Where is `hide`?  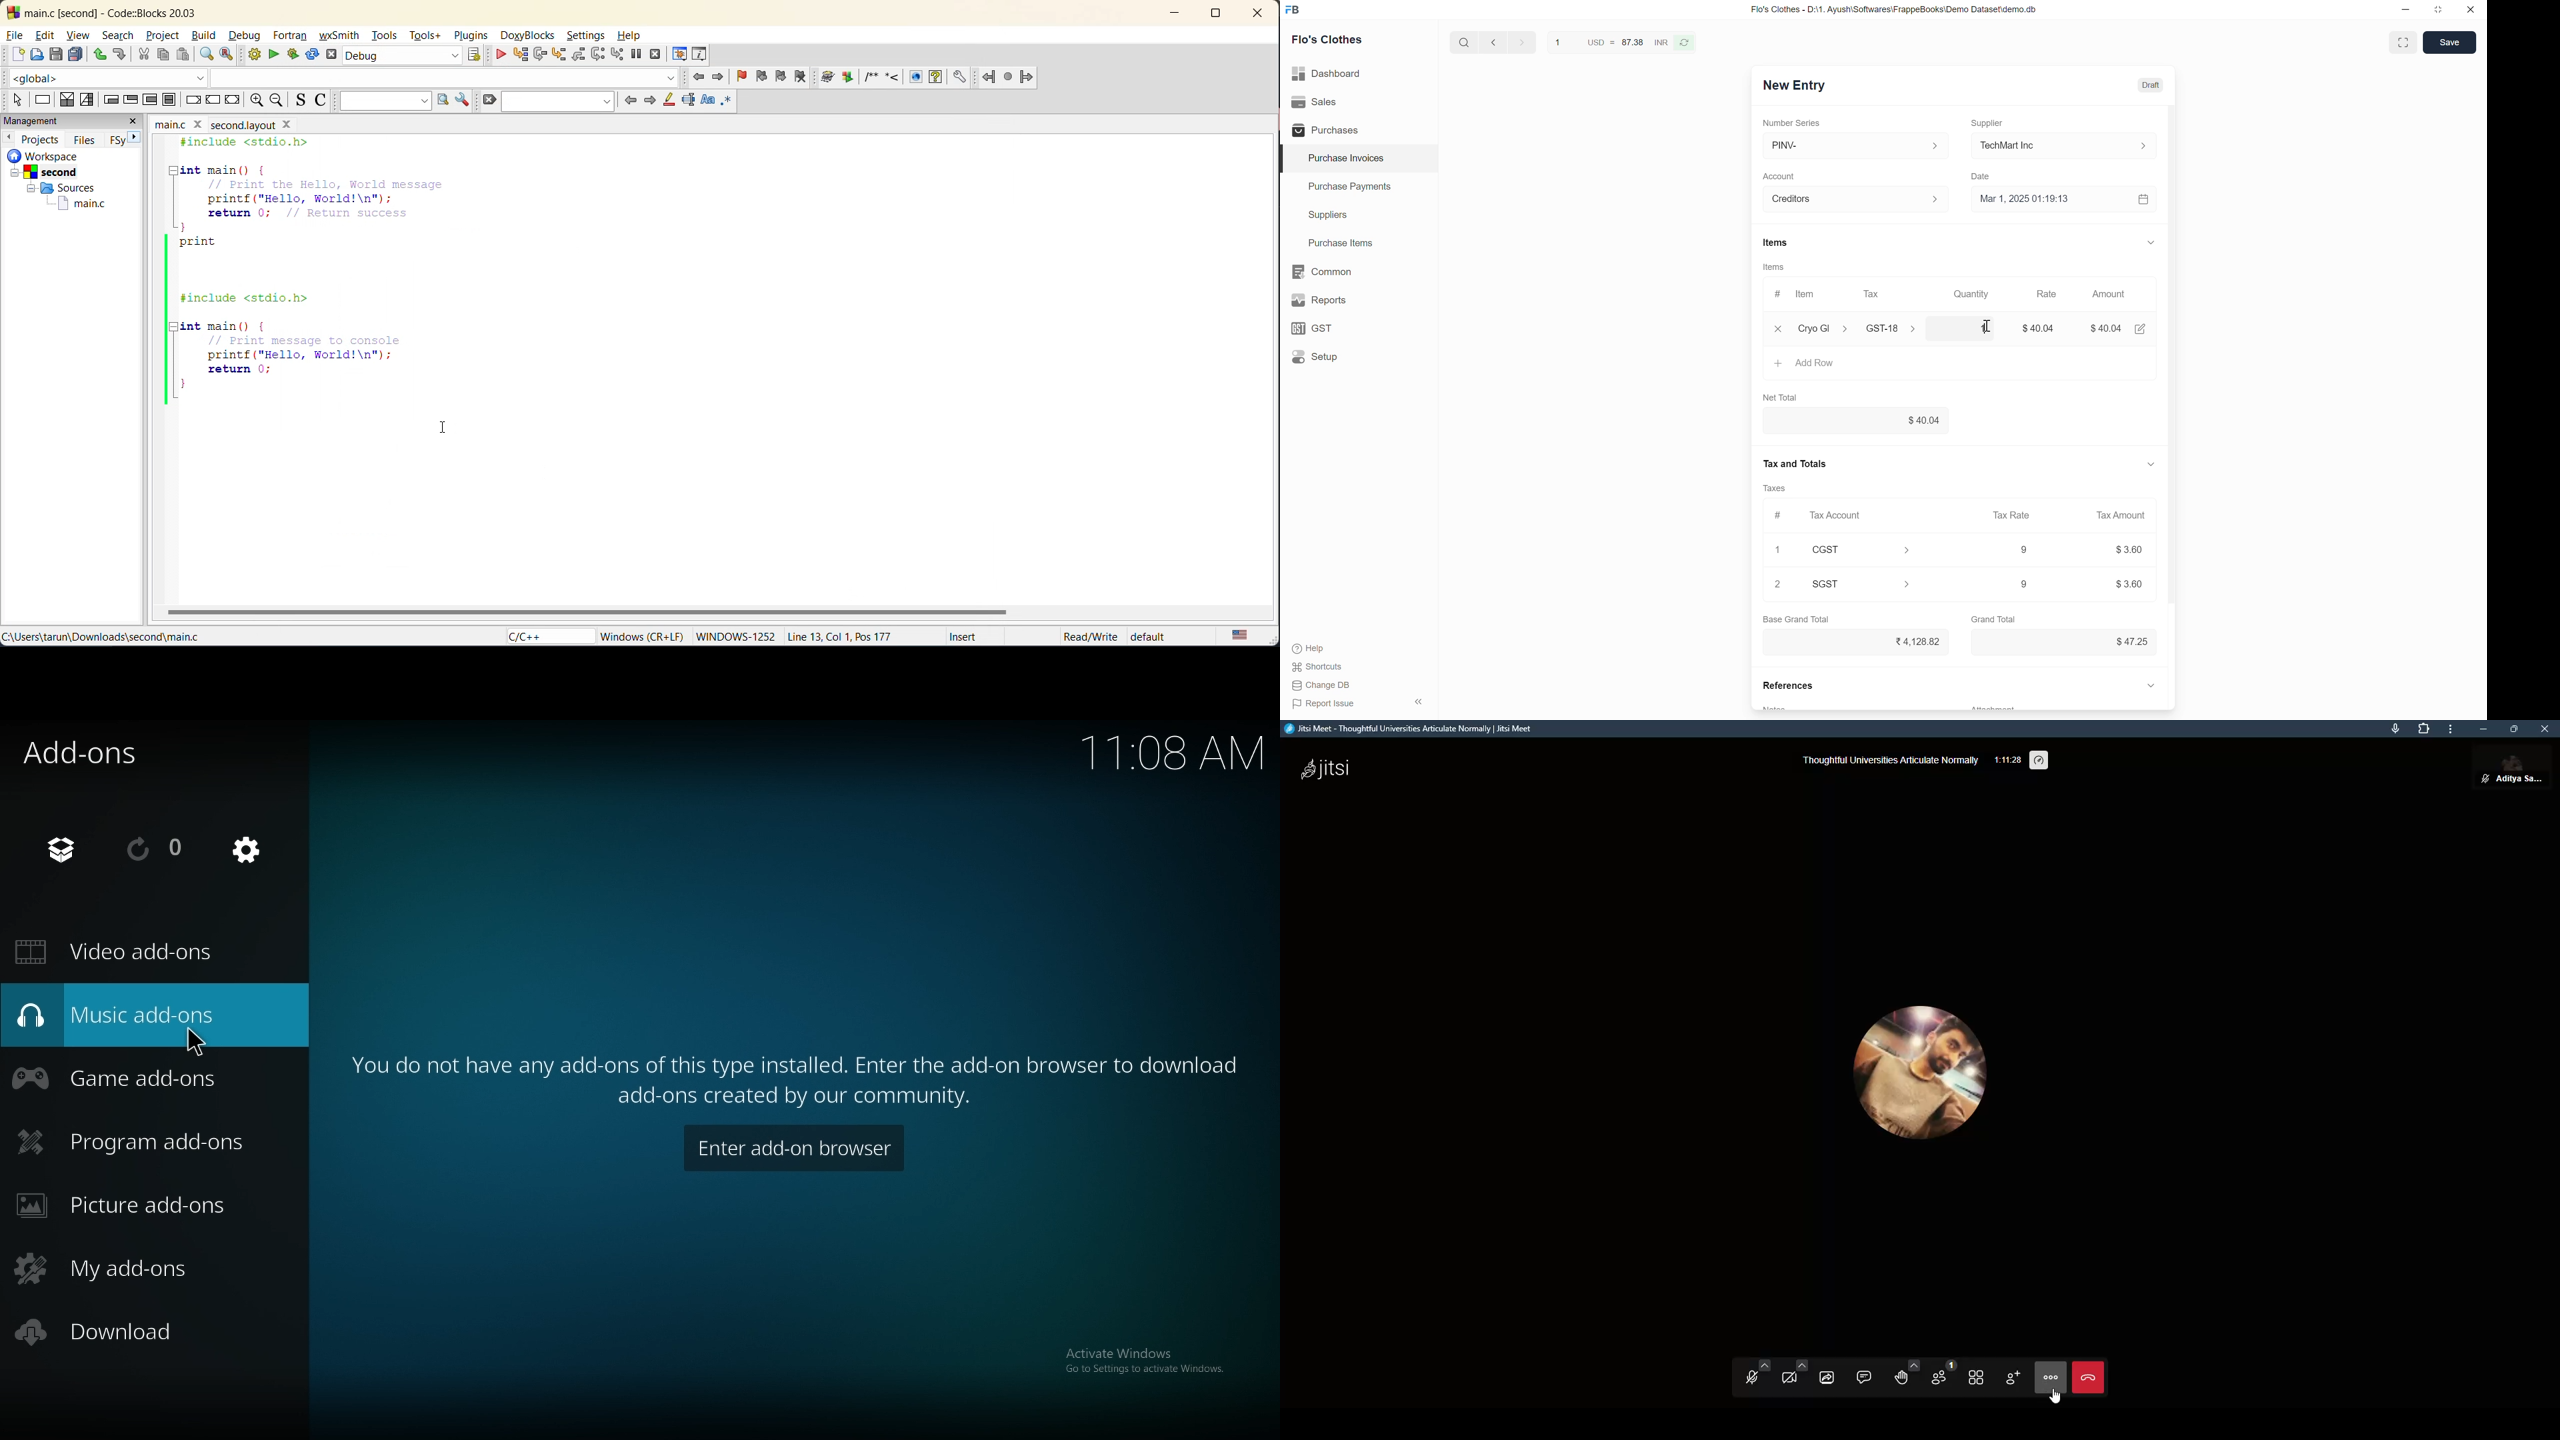
hide is located at coordinates (1417, 700).